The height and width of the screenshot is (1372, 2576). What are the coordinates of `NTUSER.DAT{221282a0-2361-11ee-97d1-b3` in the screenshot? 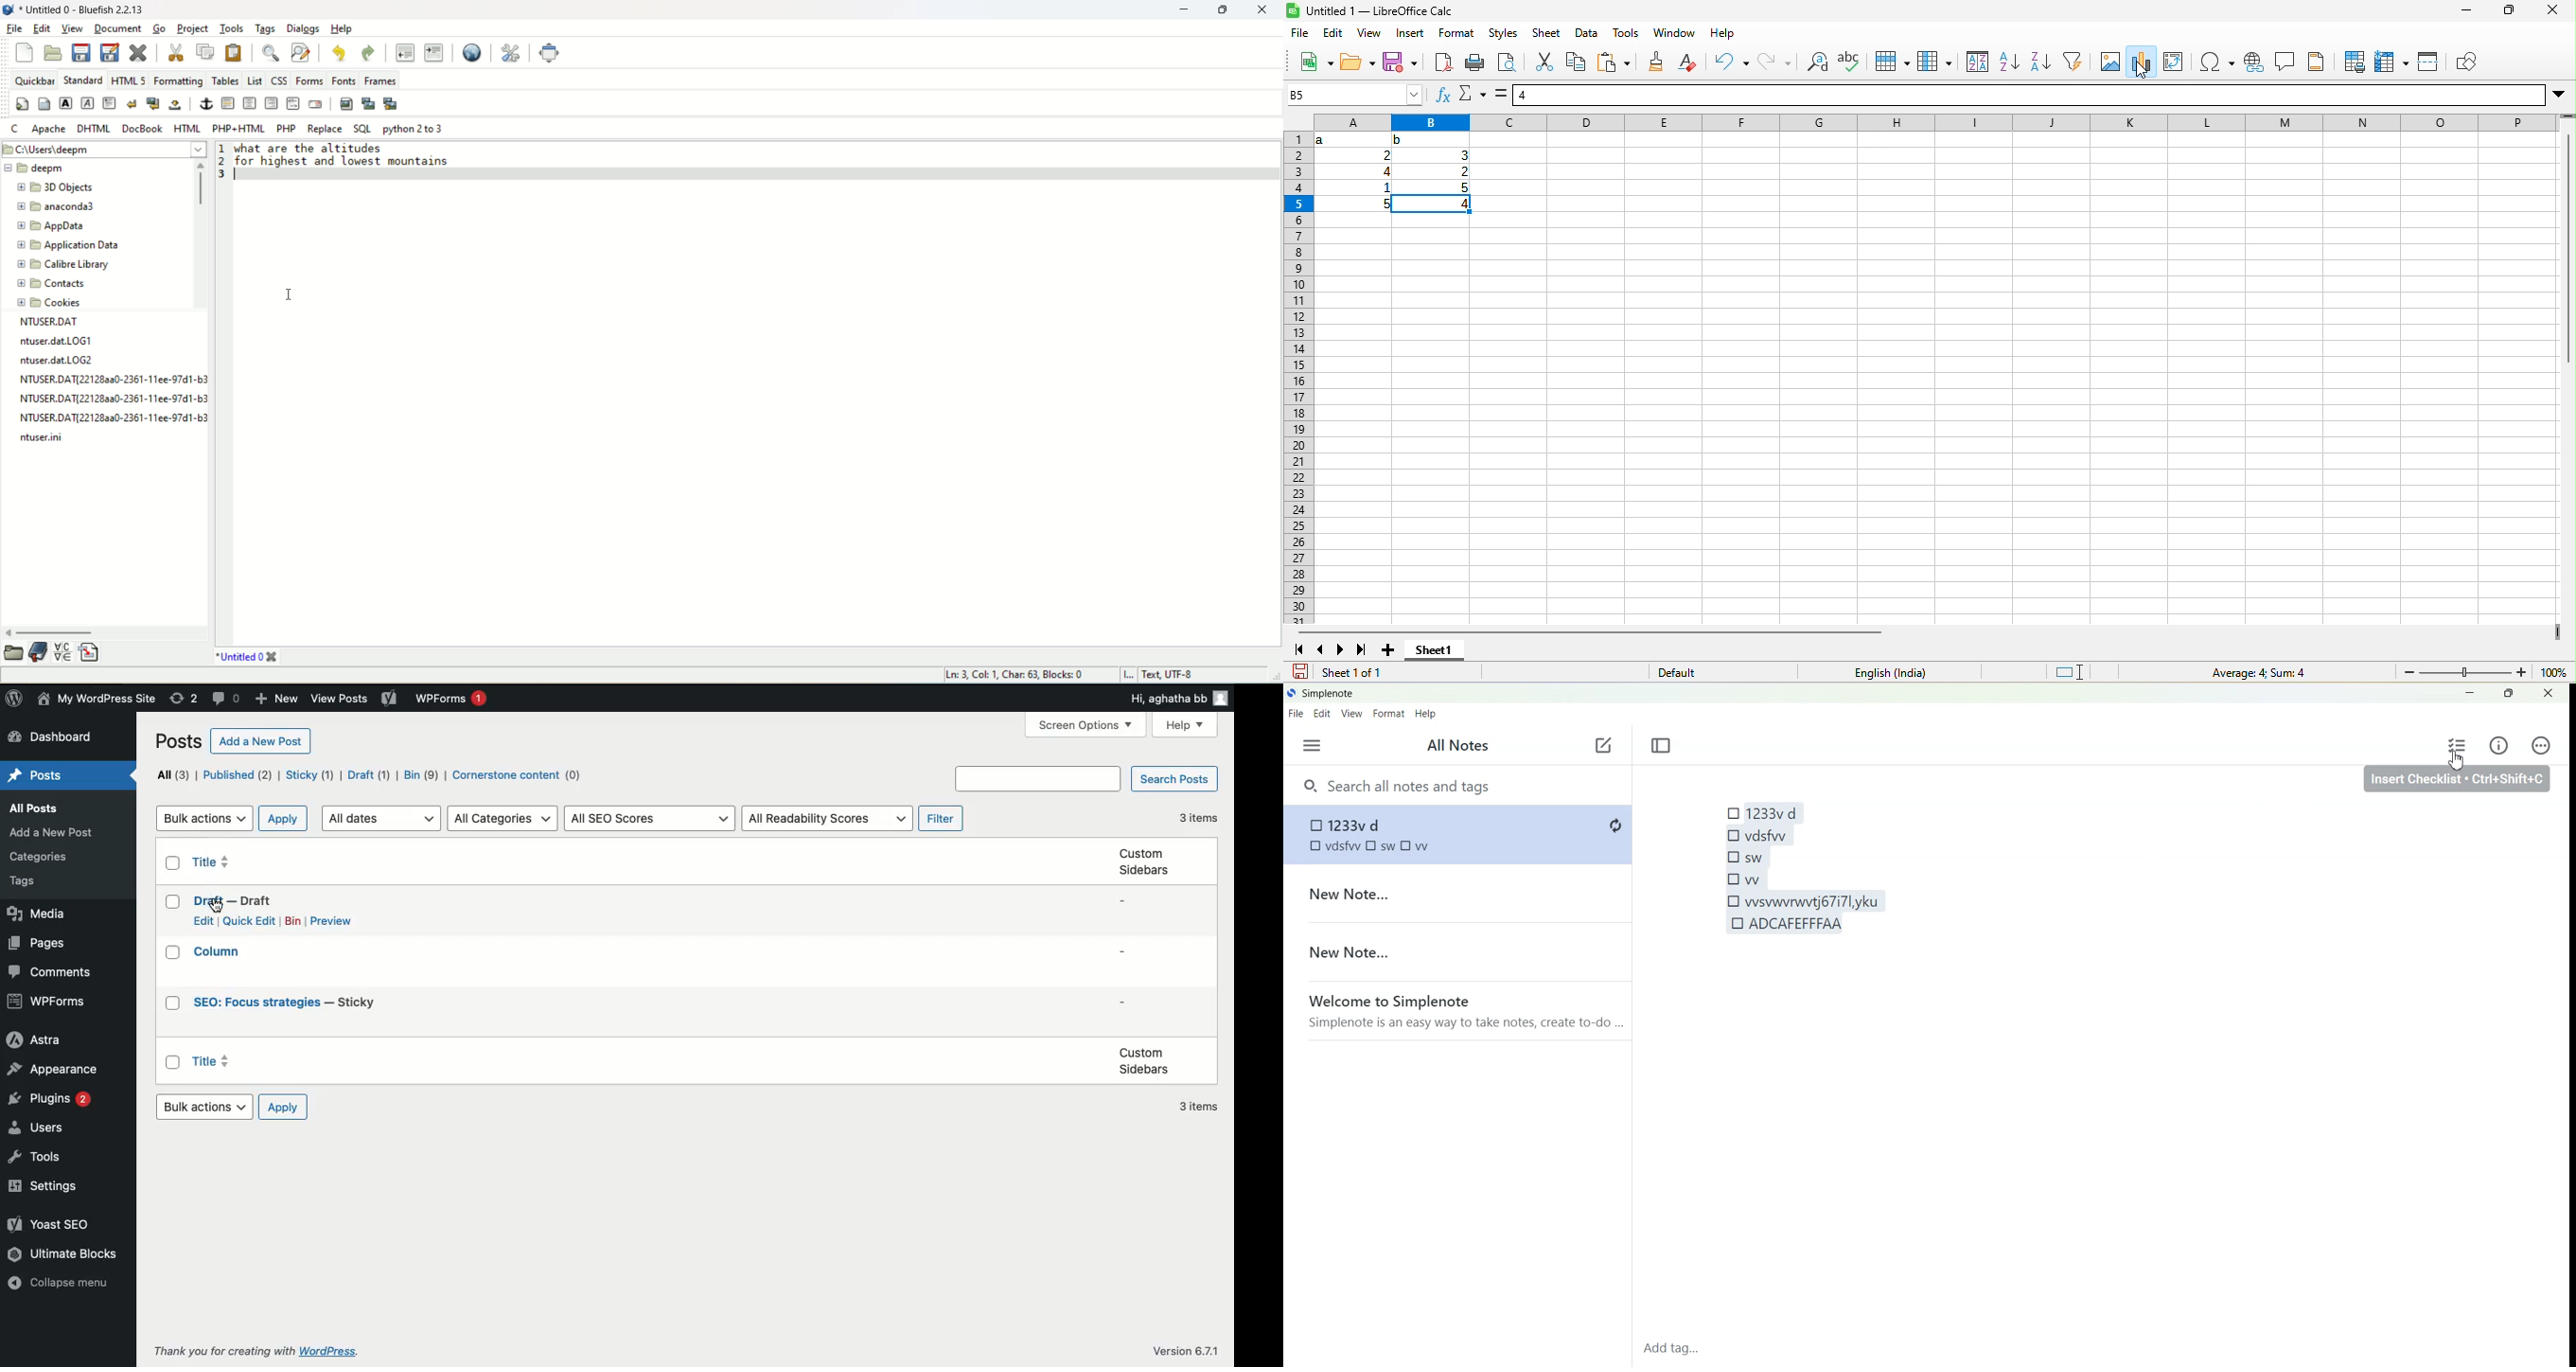 It's located at (112, 379).